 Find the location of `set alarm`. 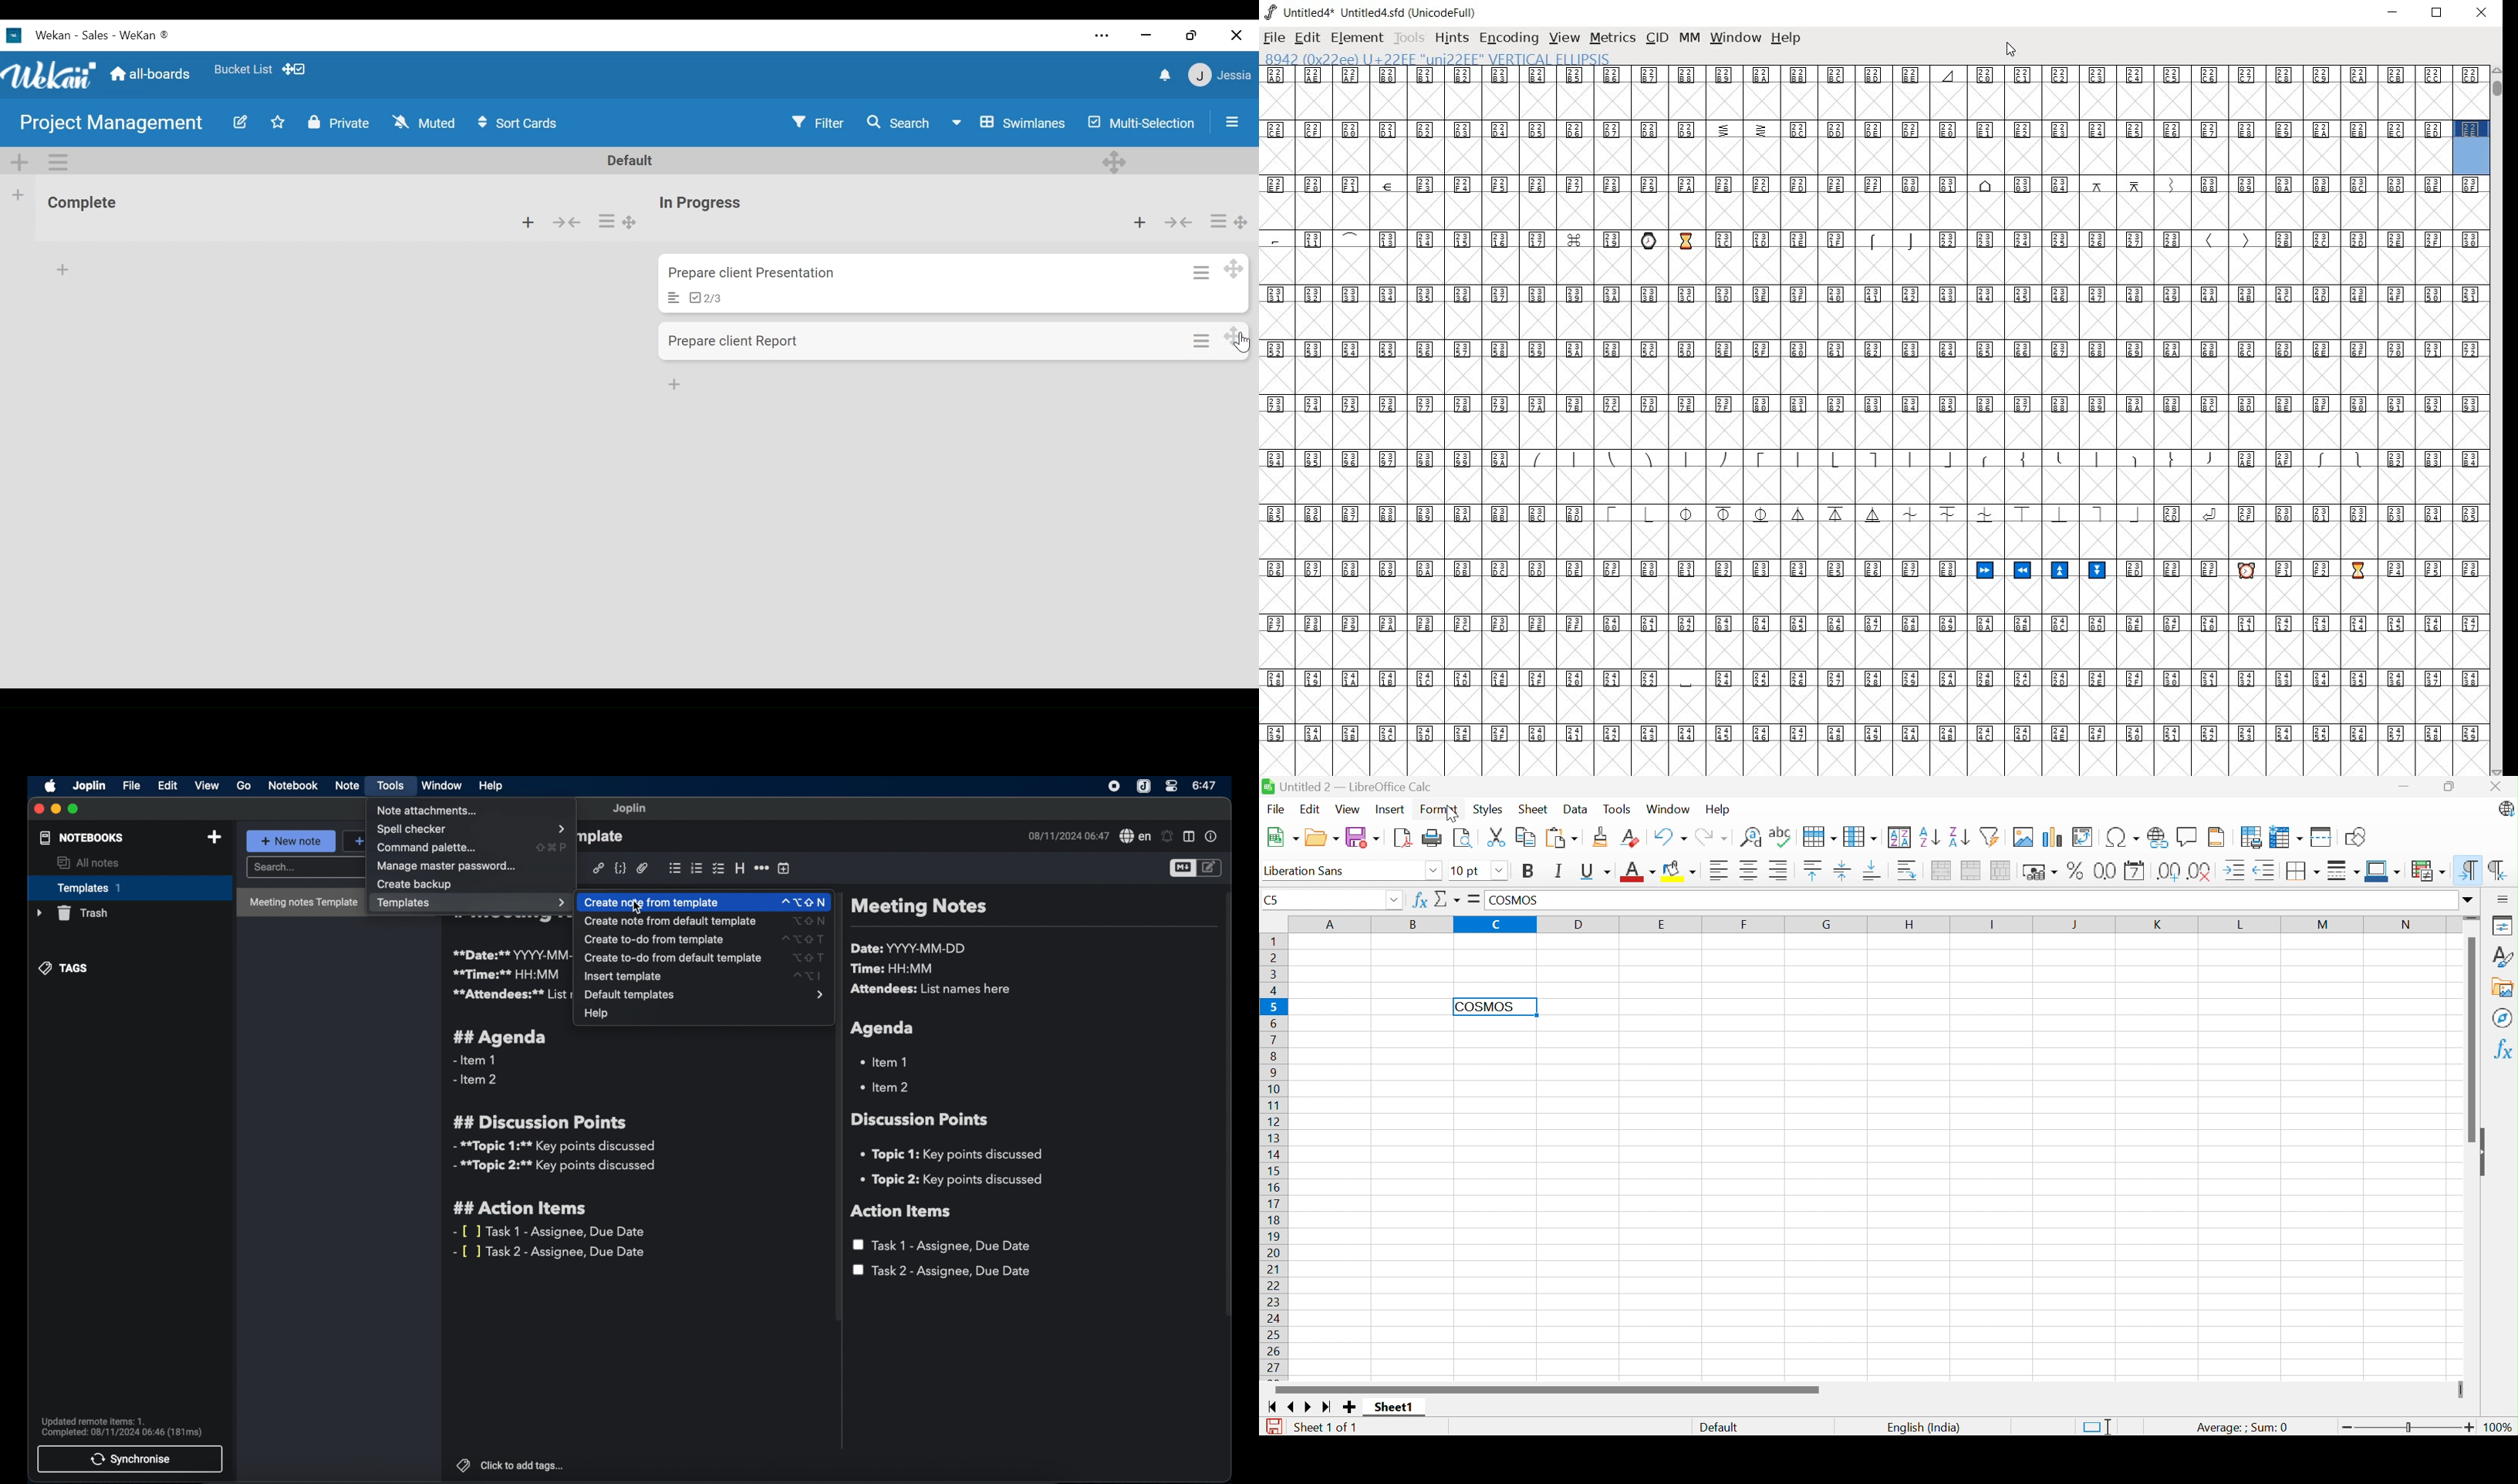

set alarm is located at coordinates (1167, 836).